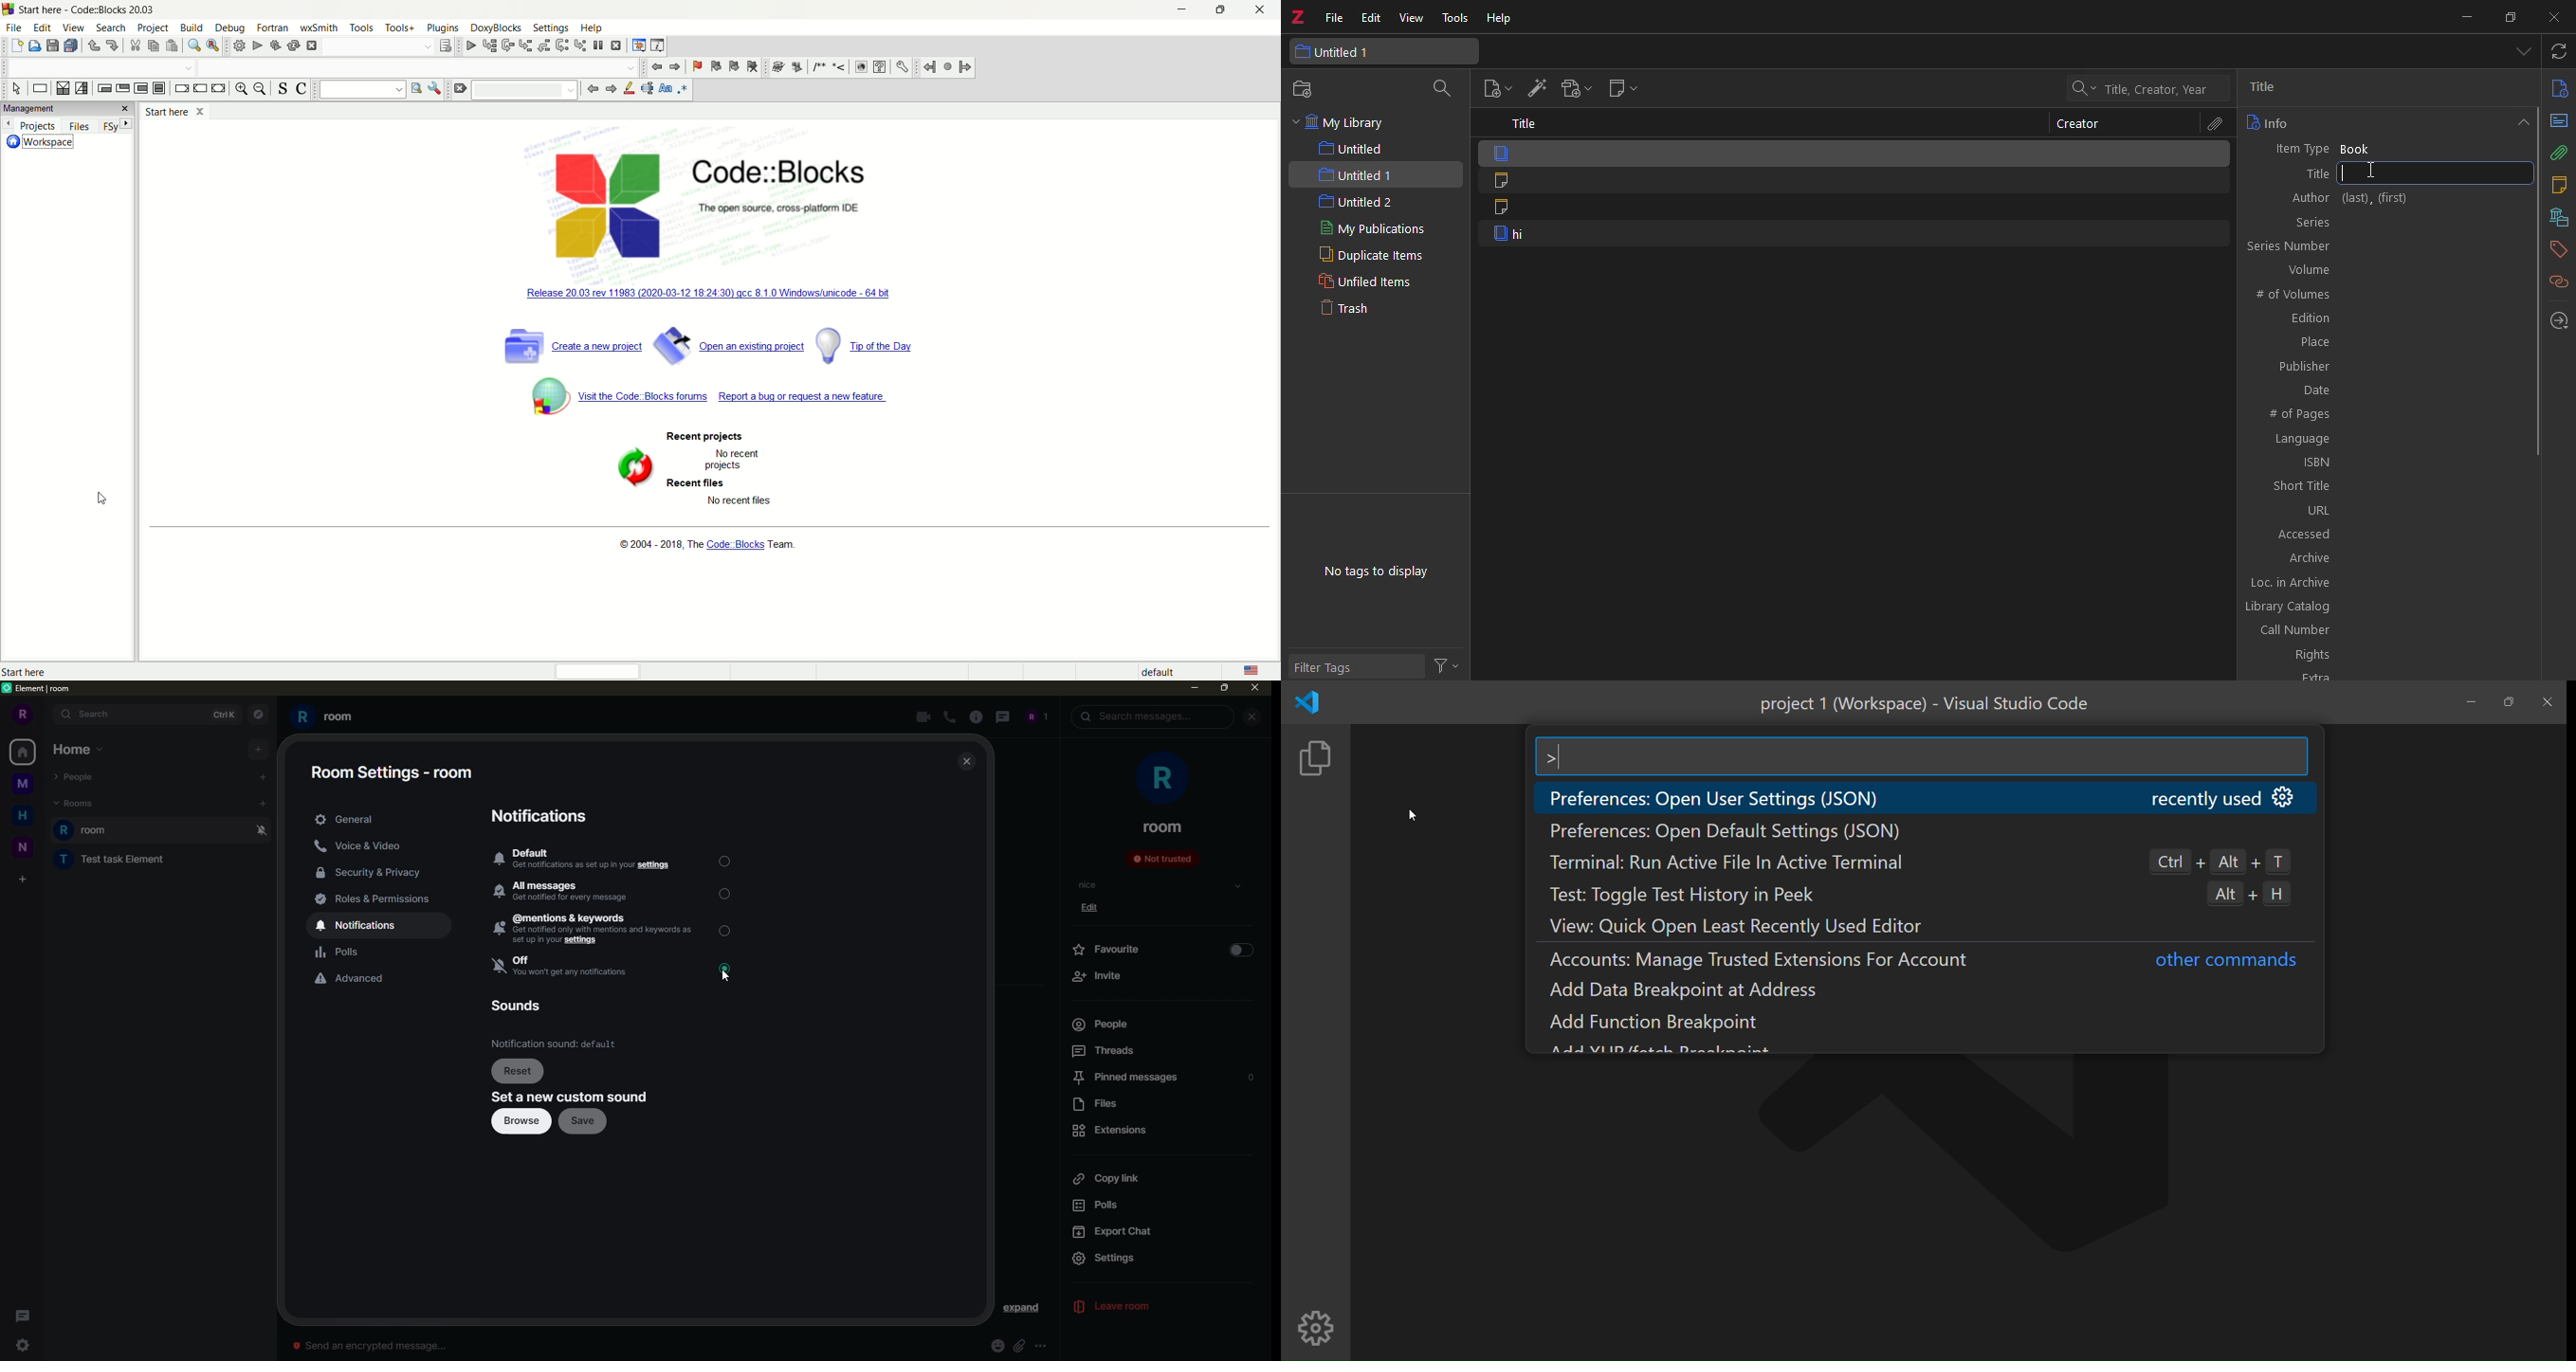 This screenshot has height=1372, width=2576. I want to click on voice & video, so click(358, 846).